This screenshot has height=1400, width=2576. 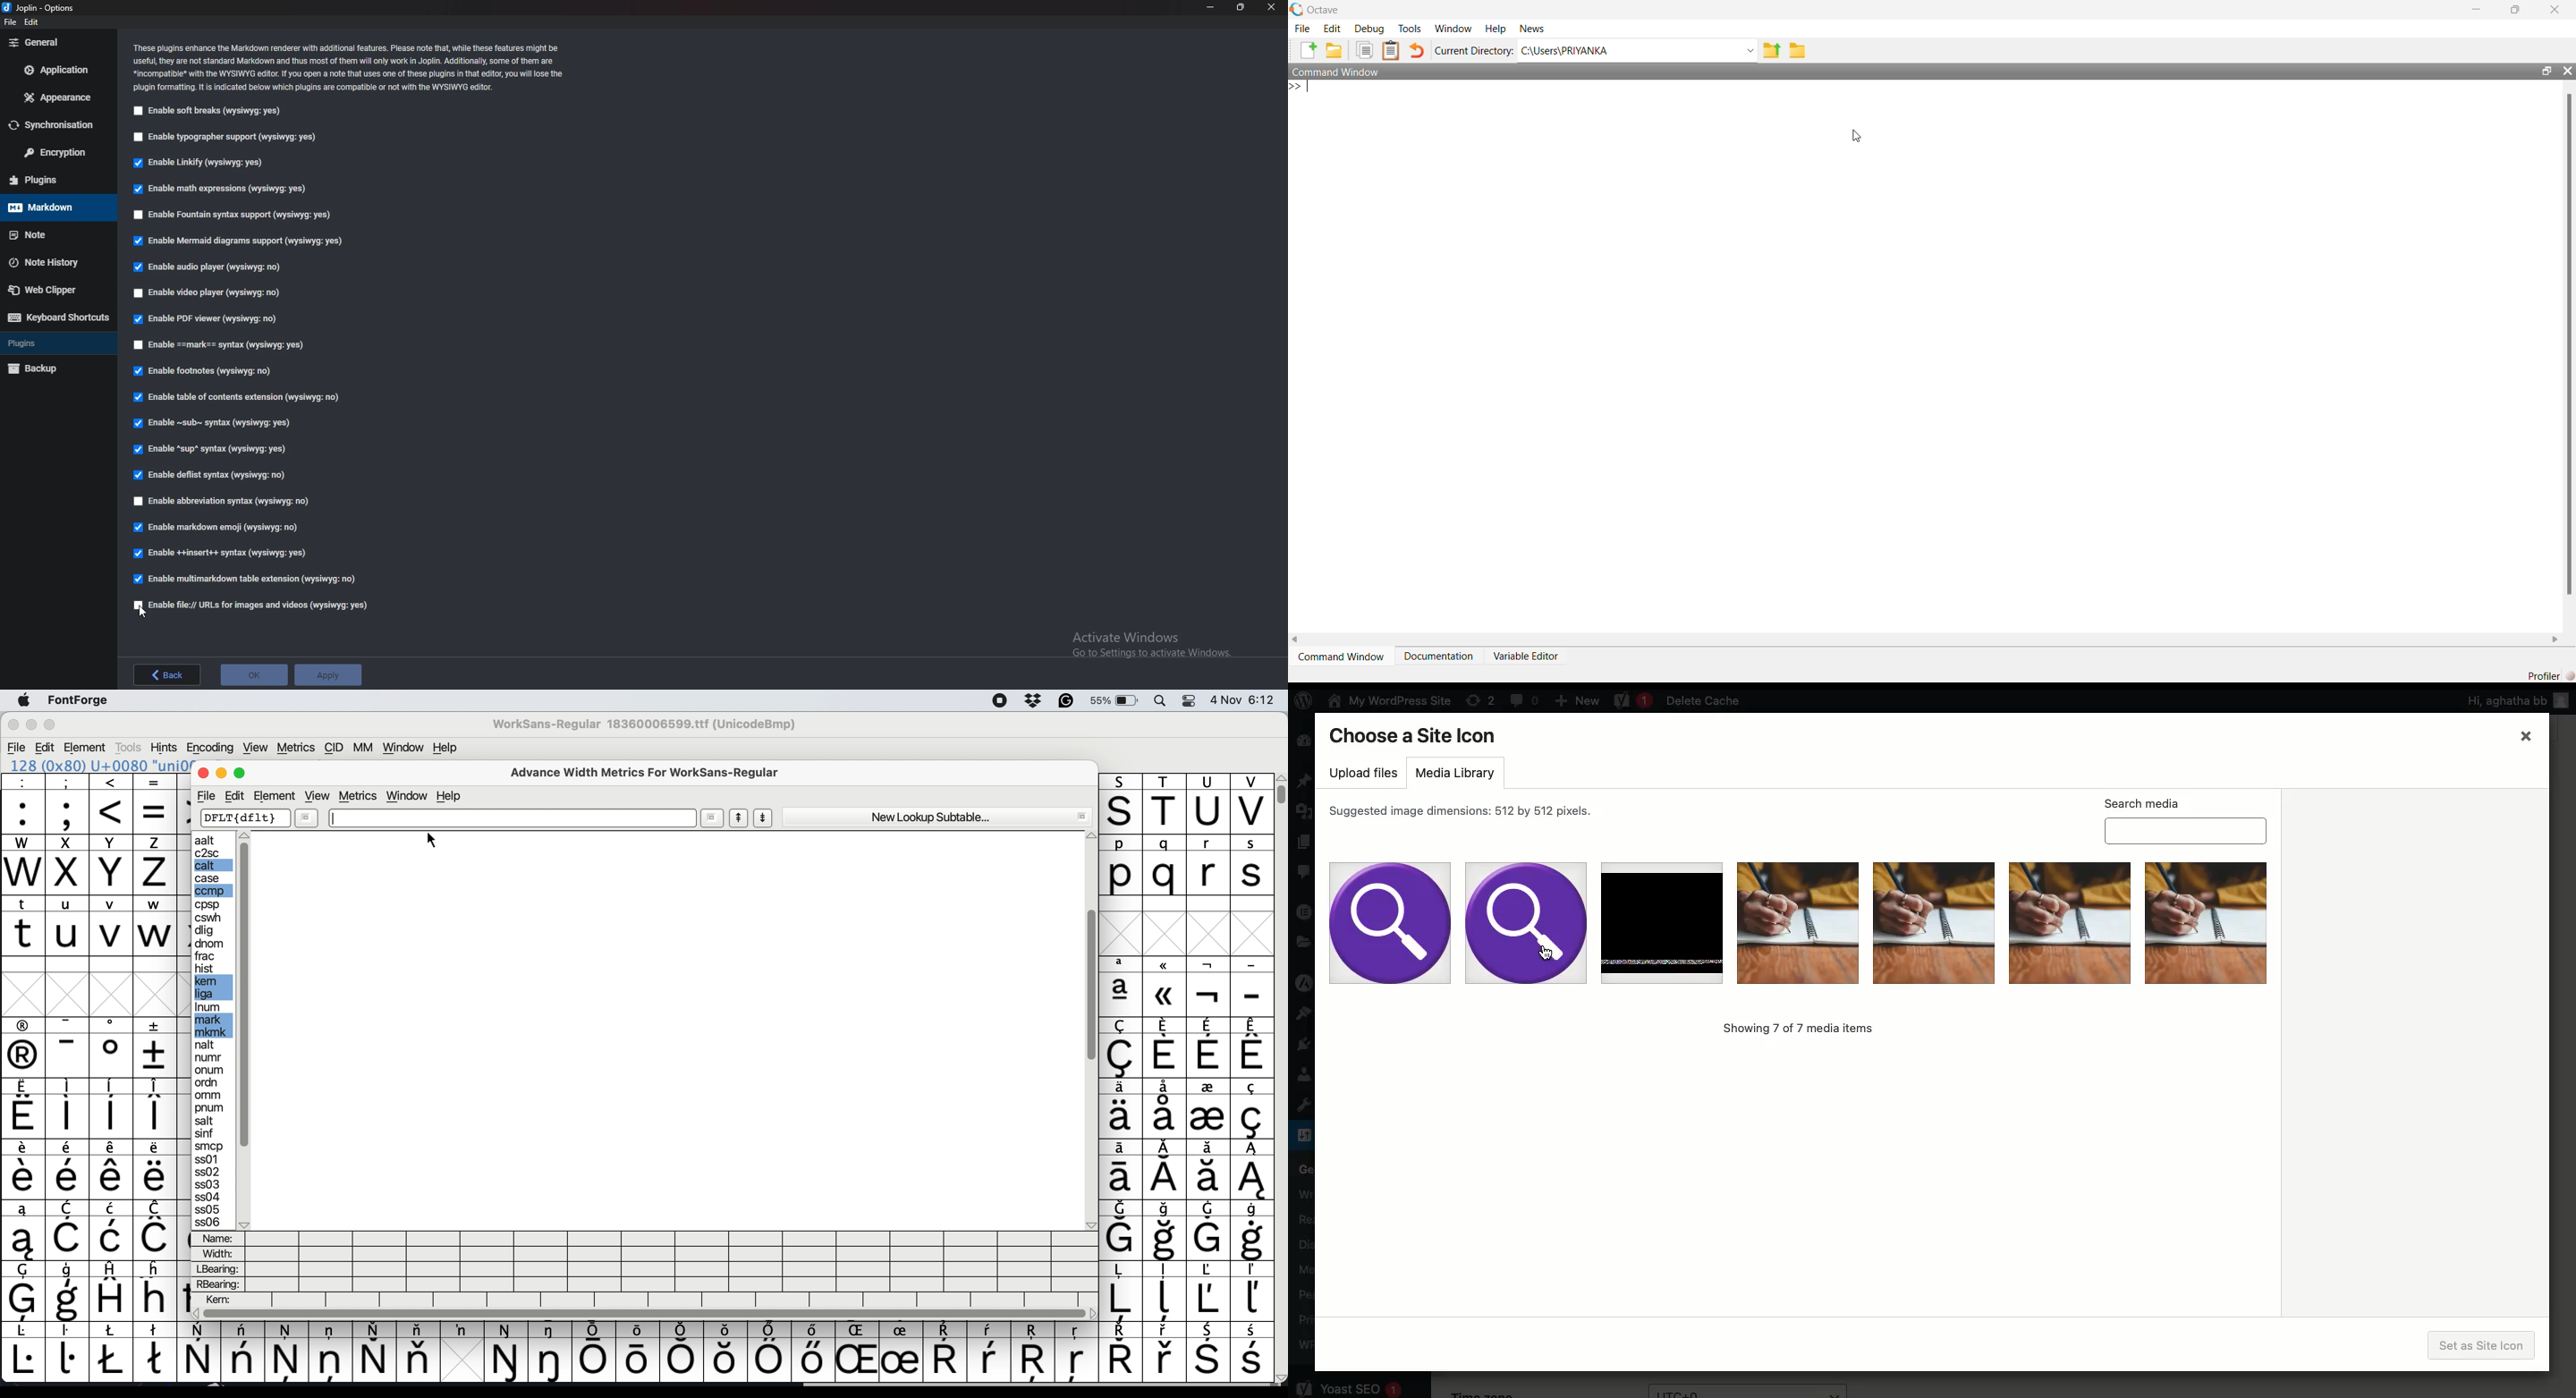 I want to click on New Folder, so click(x=1334, y=50).